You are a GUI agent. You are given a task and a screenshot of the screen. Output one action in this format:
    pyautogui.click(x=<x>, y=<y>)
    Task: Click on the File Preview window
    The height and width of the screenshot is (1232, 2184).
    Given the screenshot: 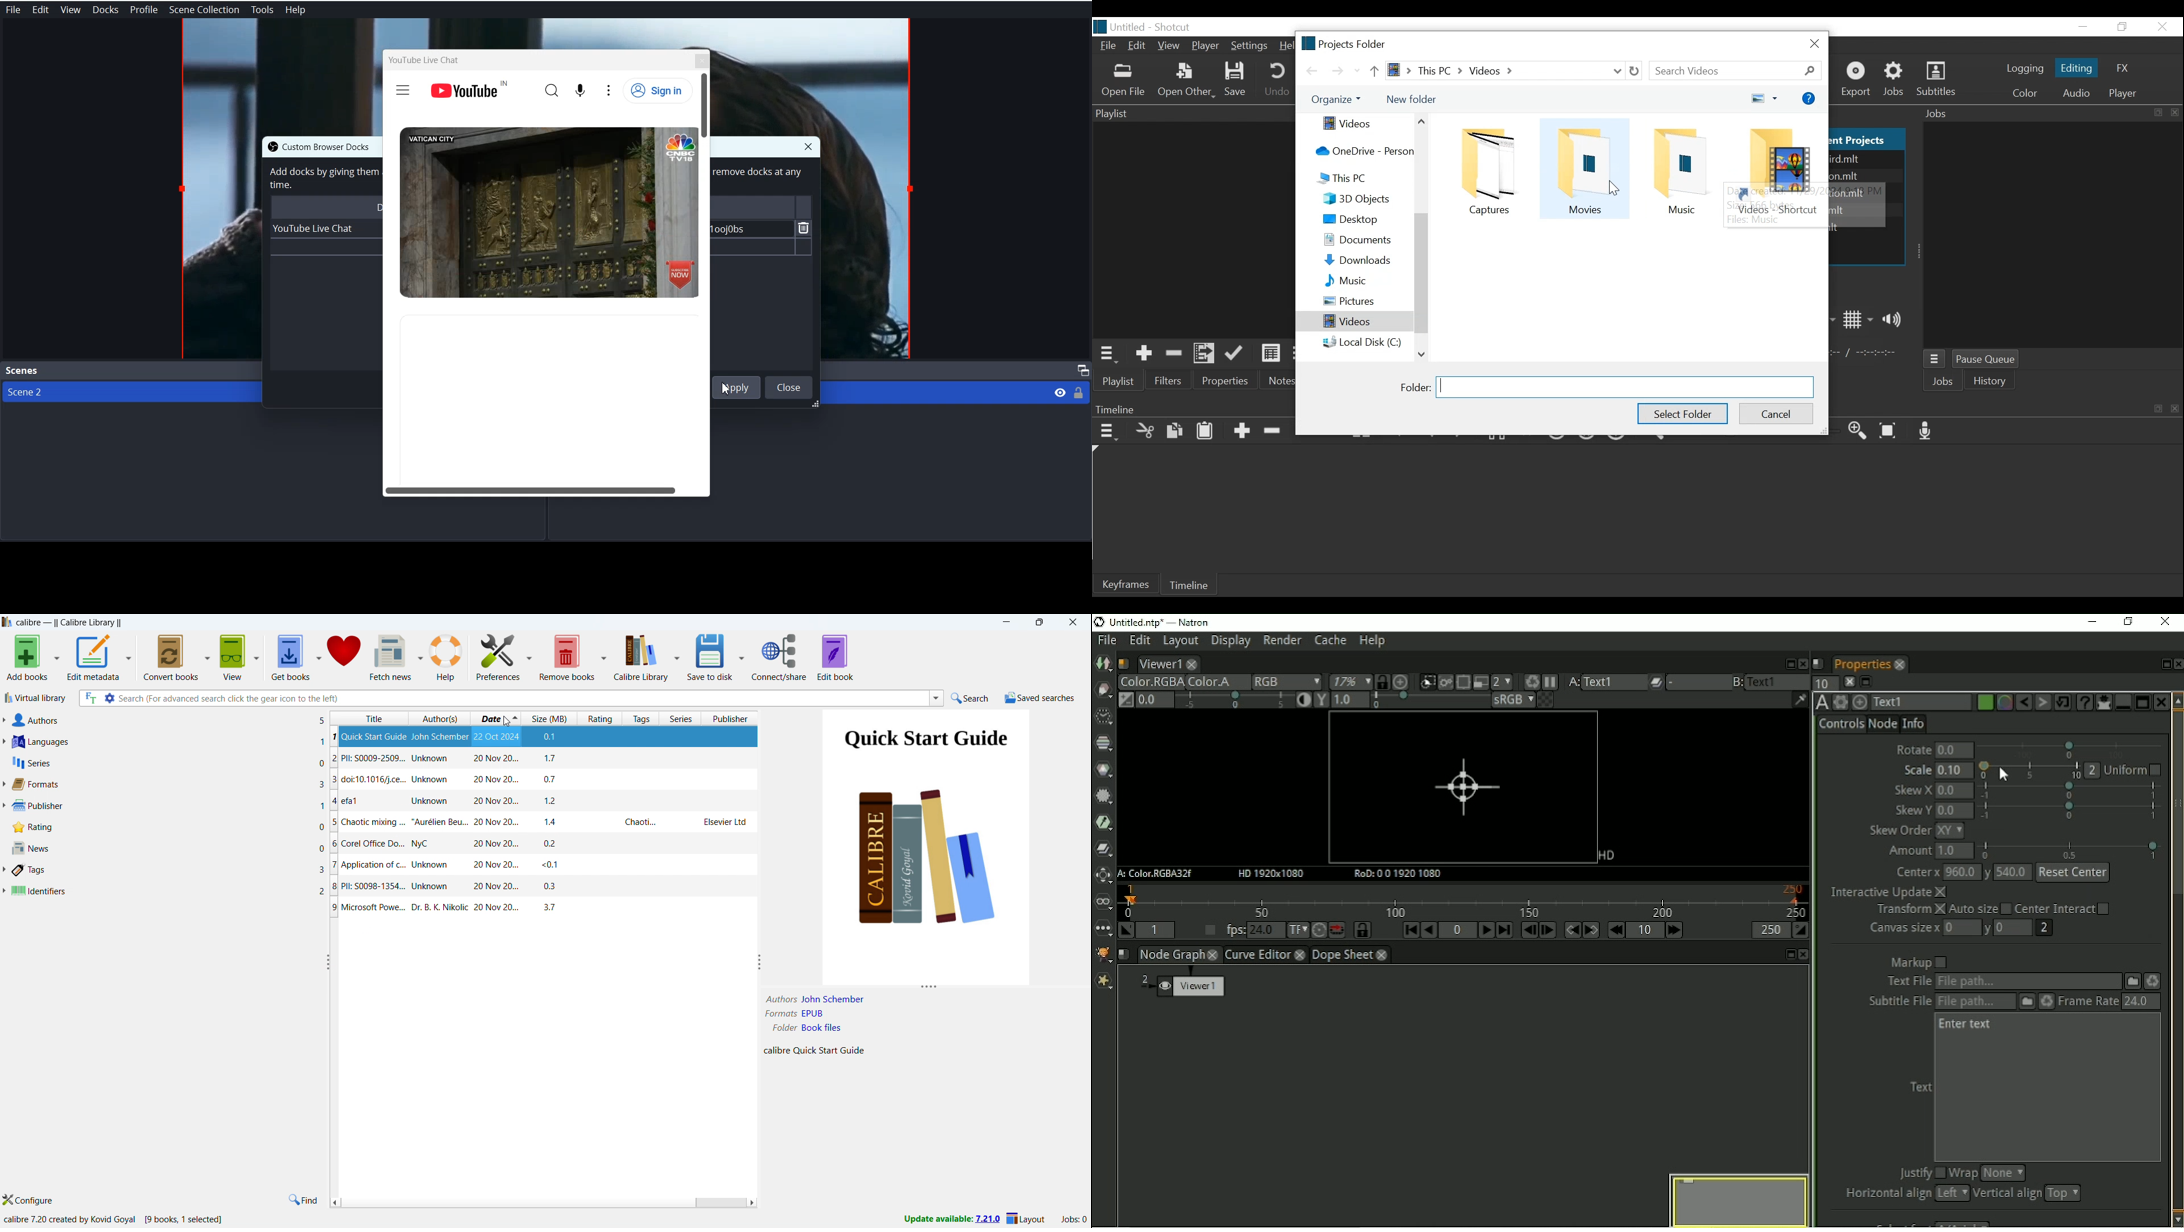 What is the action you would take?
    pyautogui.click(x=817, y=77)
    